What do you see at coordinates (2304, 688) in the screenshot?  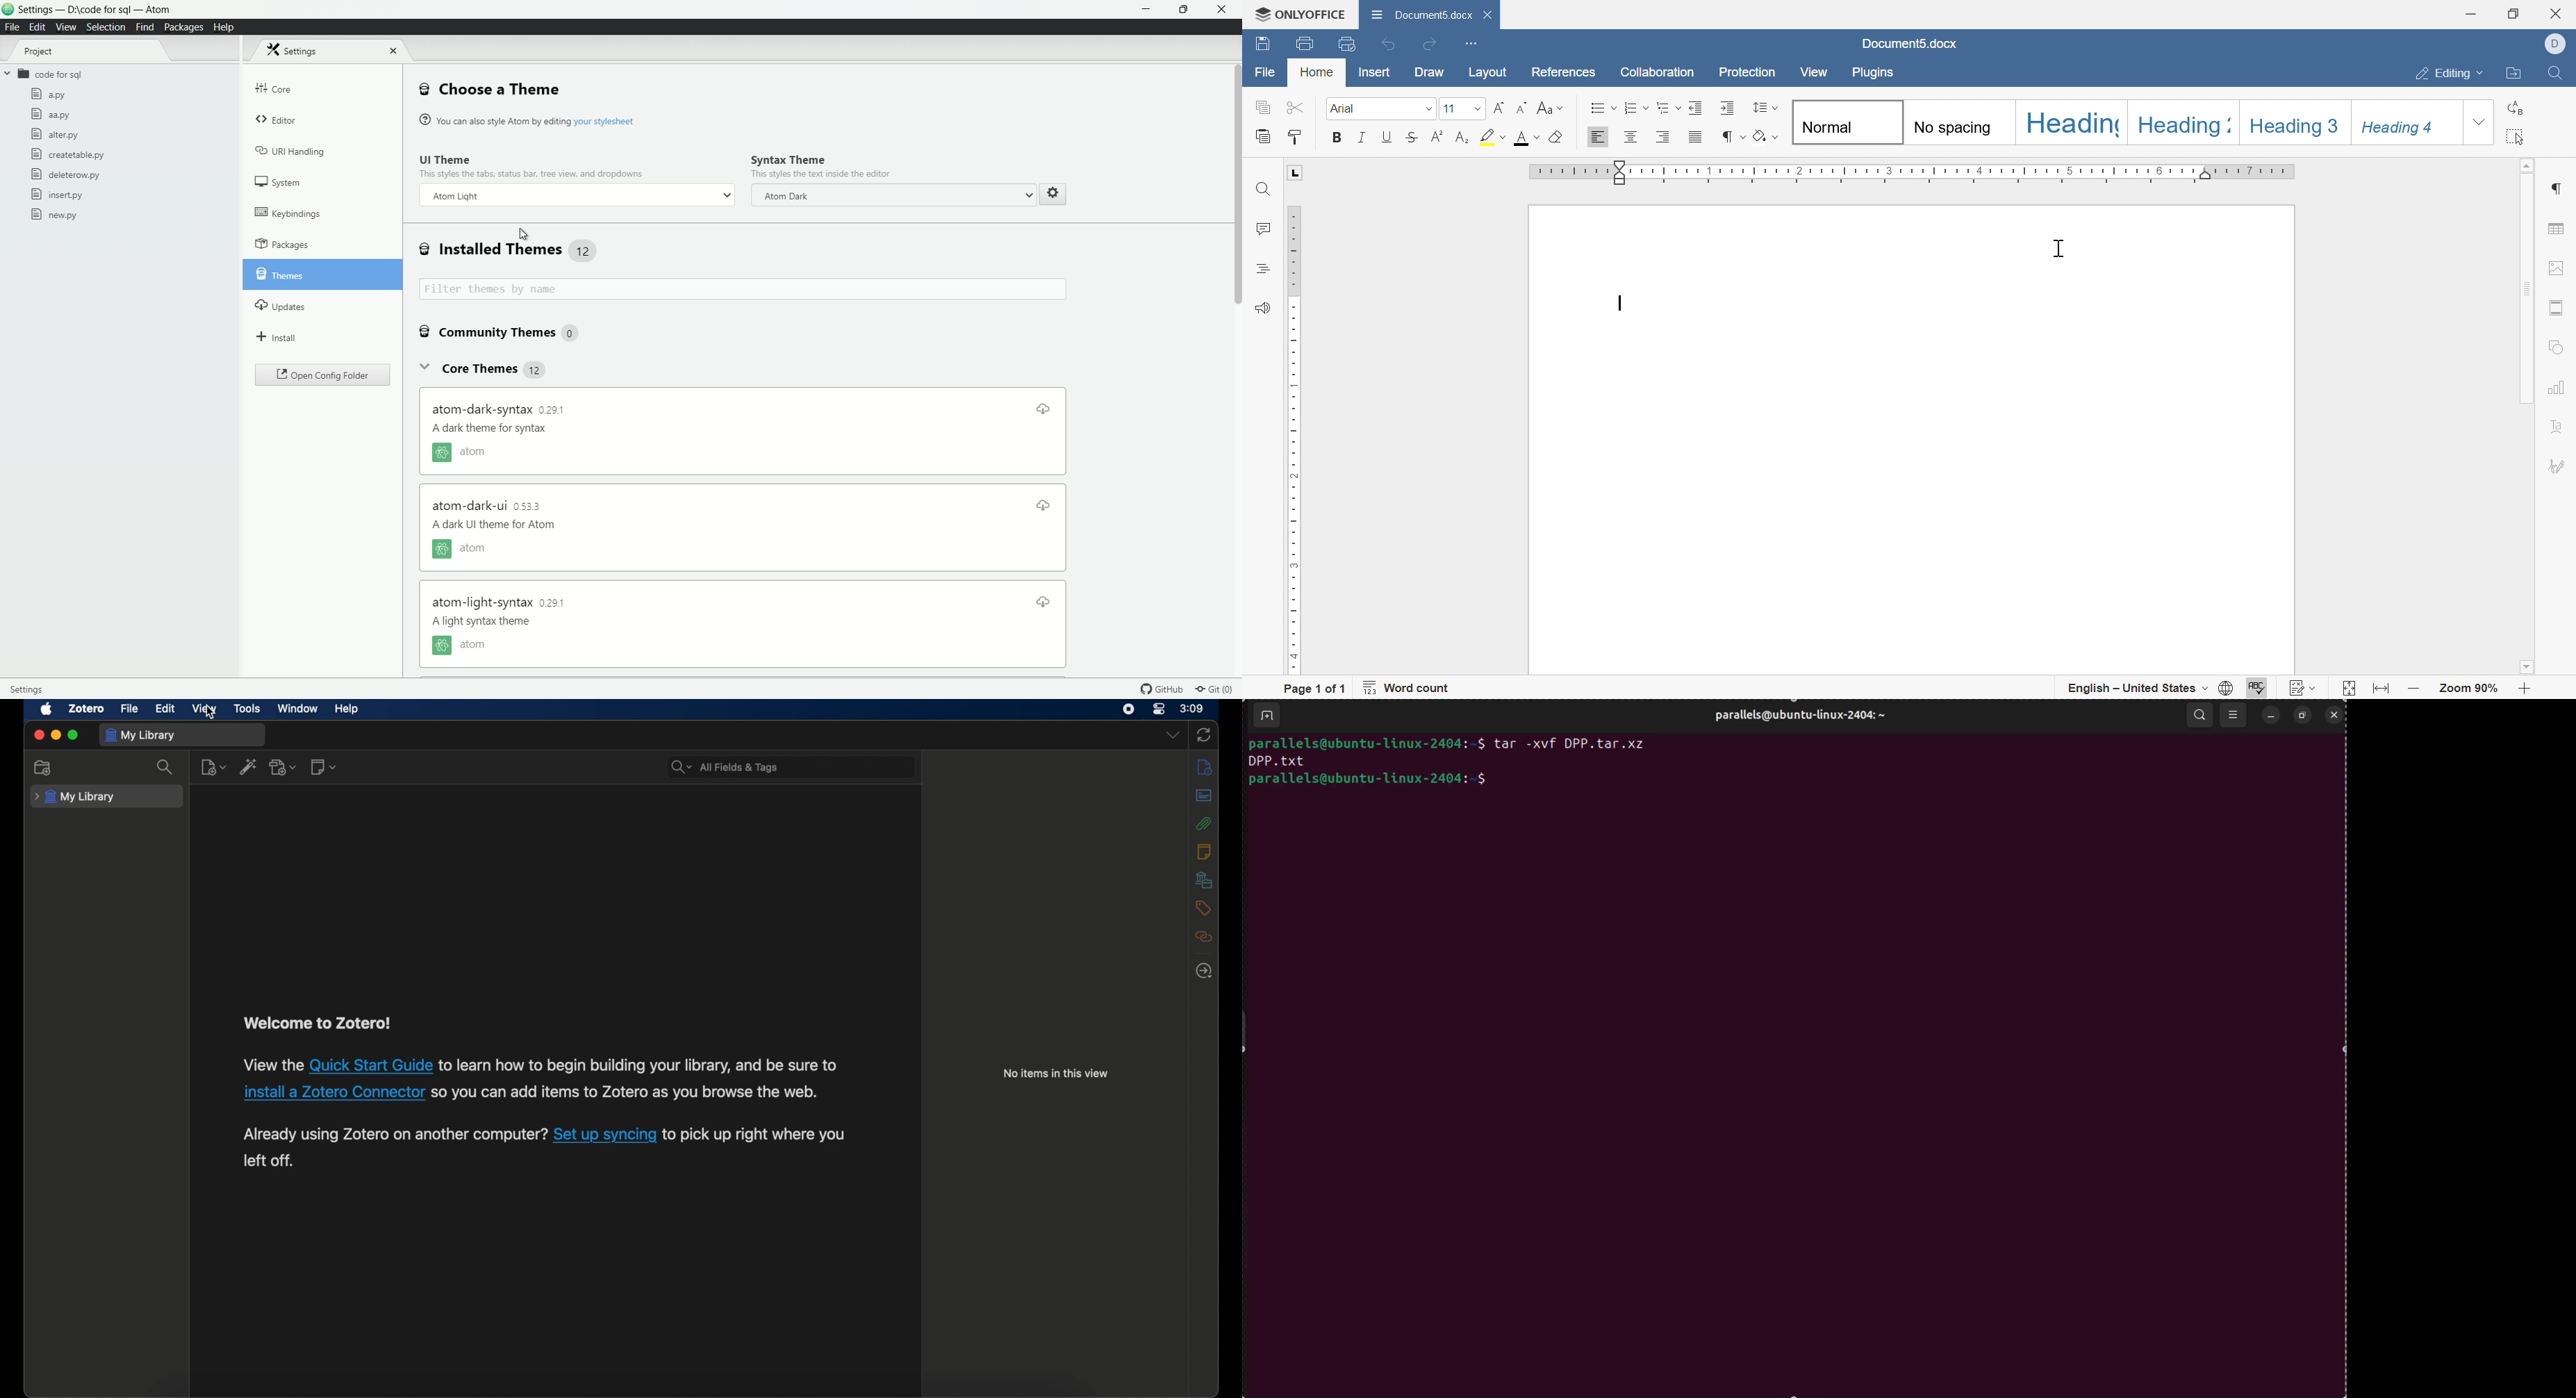 I see `track changes` at bounding box center [2304, 688].